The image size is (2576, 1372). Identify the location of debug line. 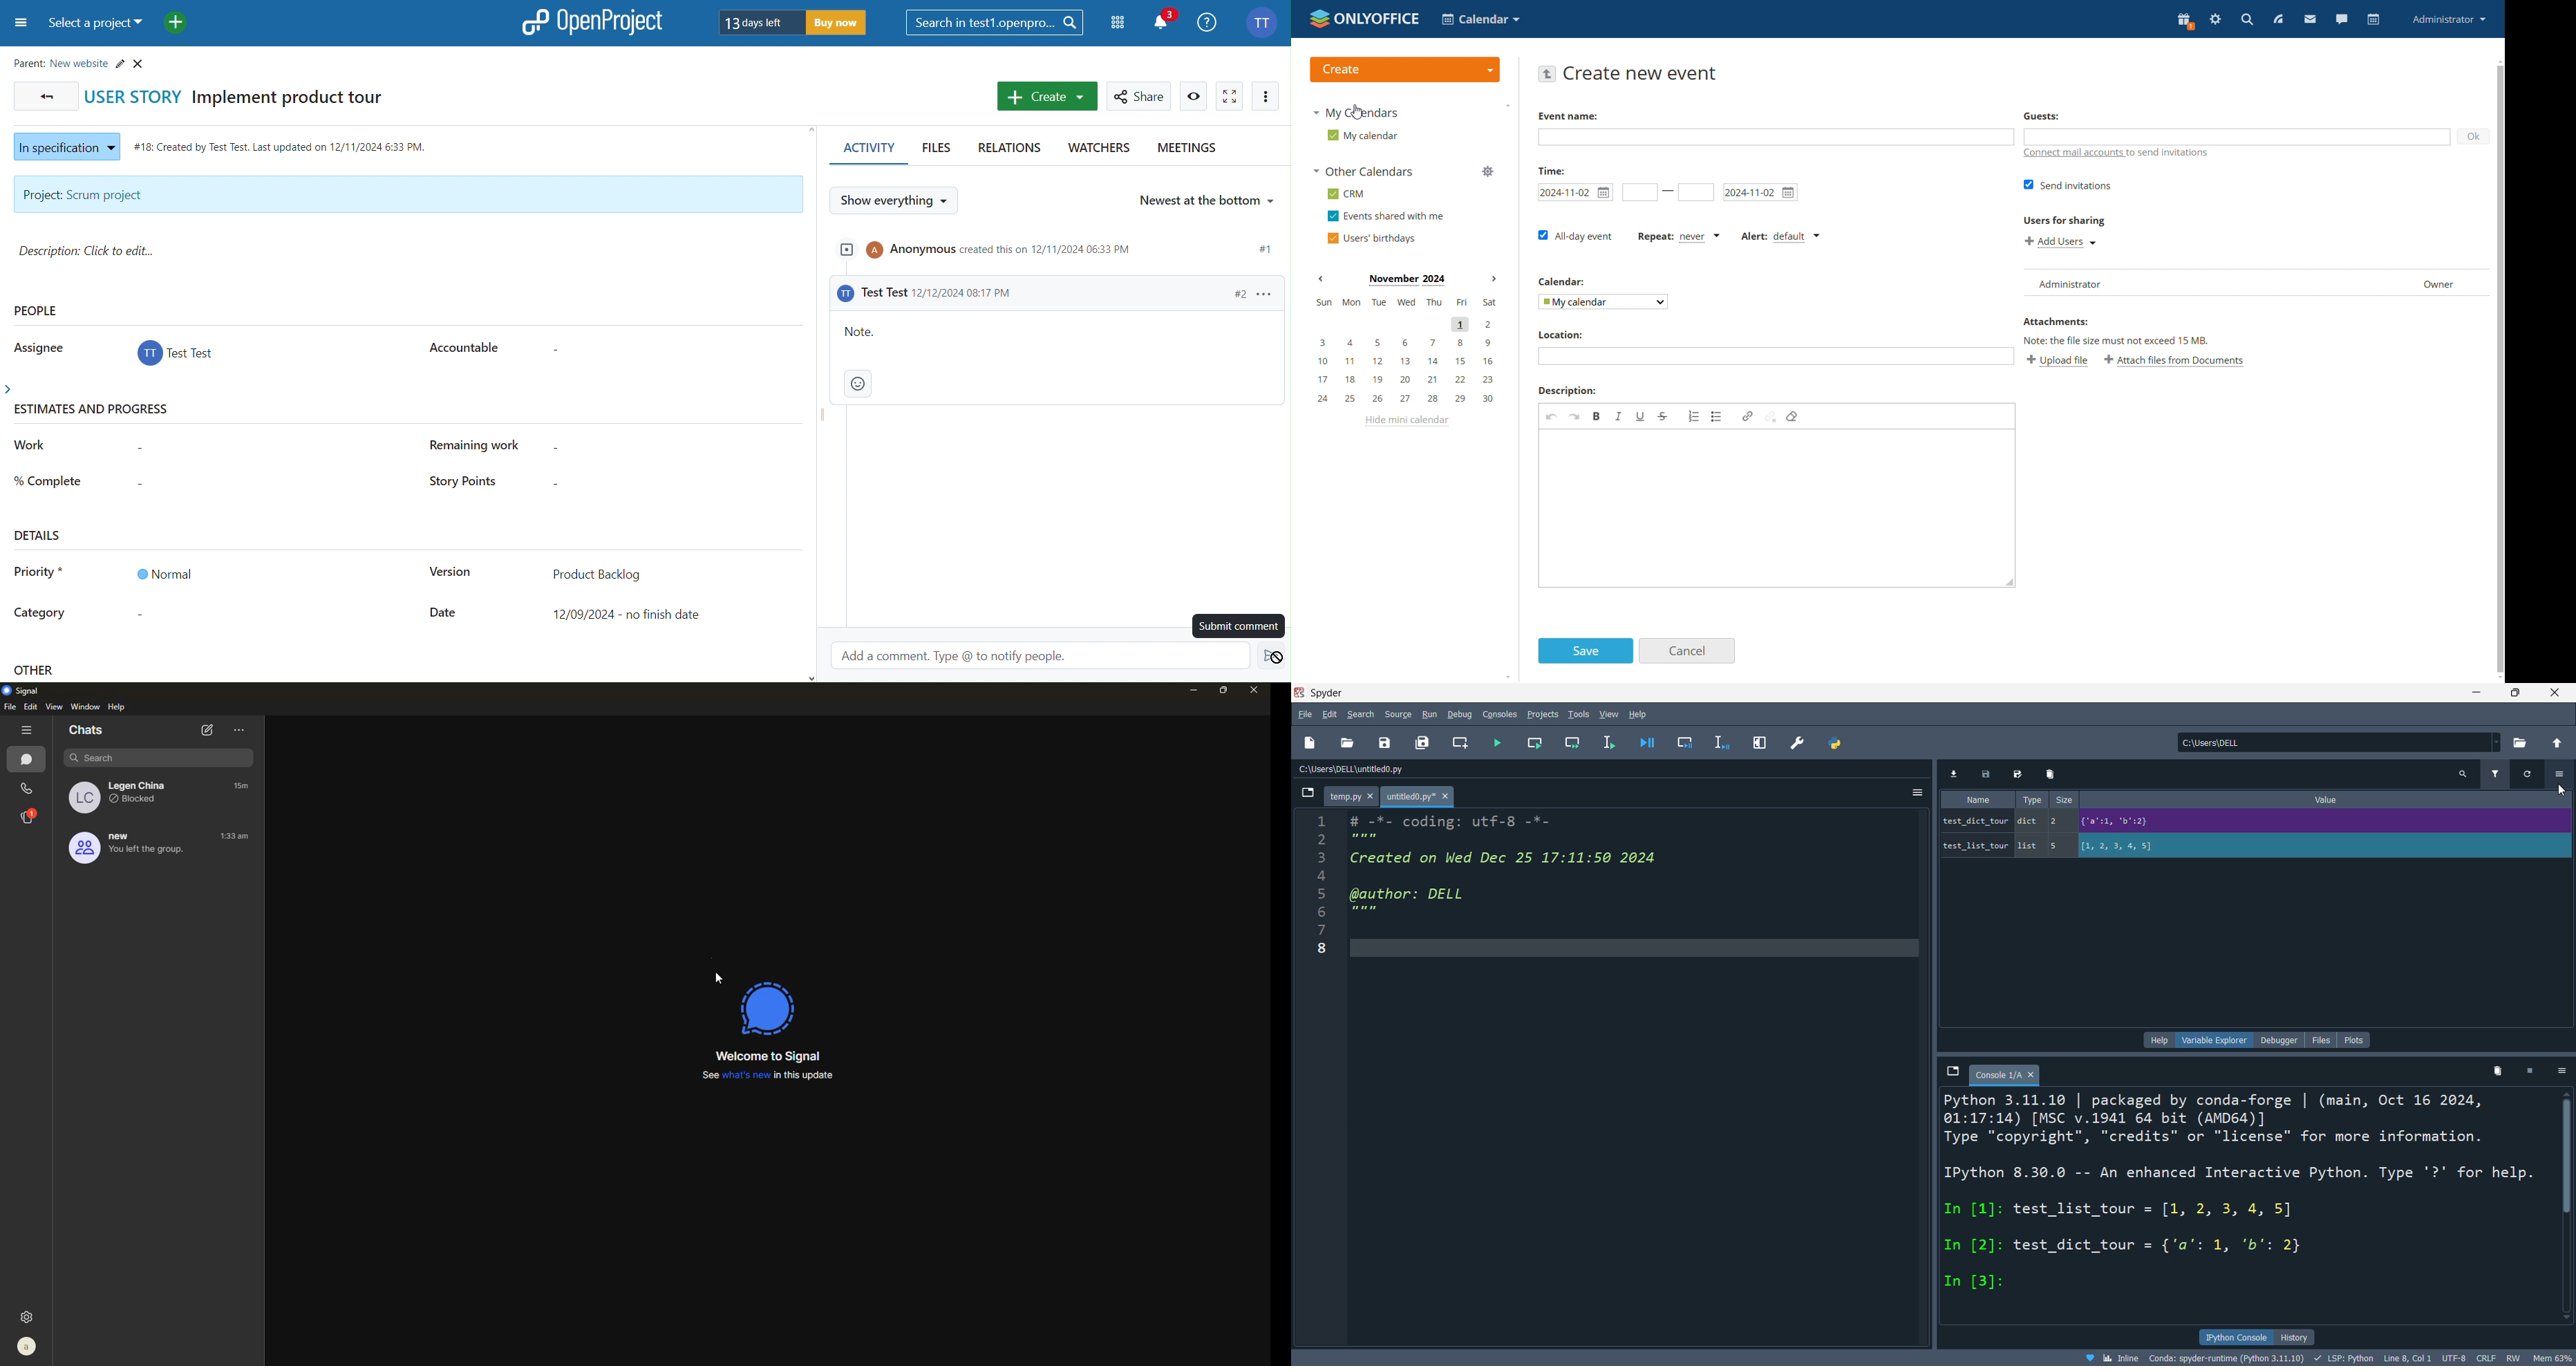
(1722, 742).